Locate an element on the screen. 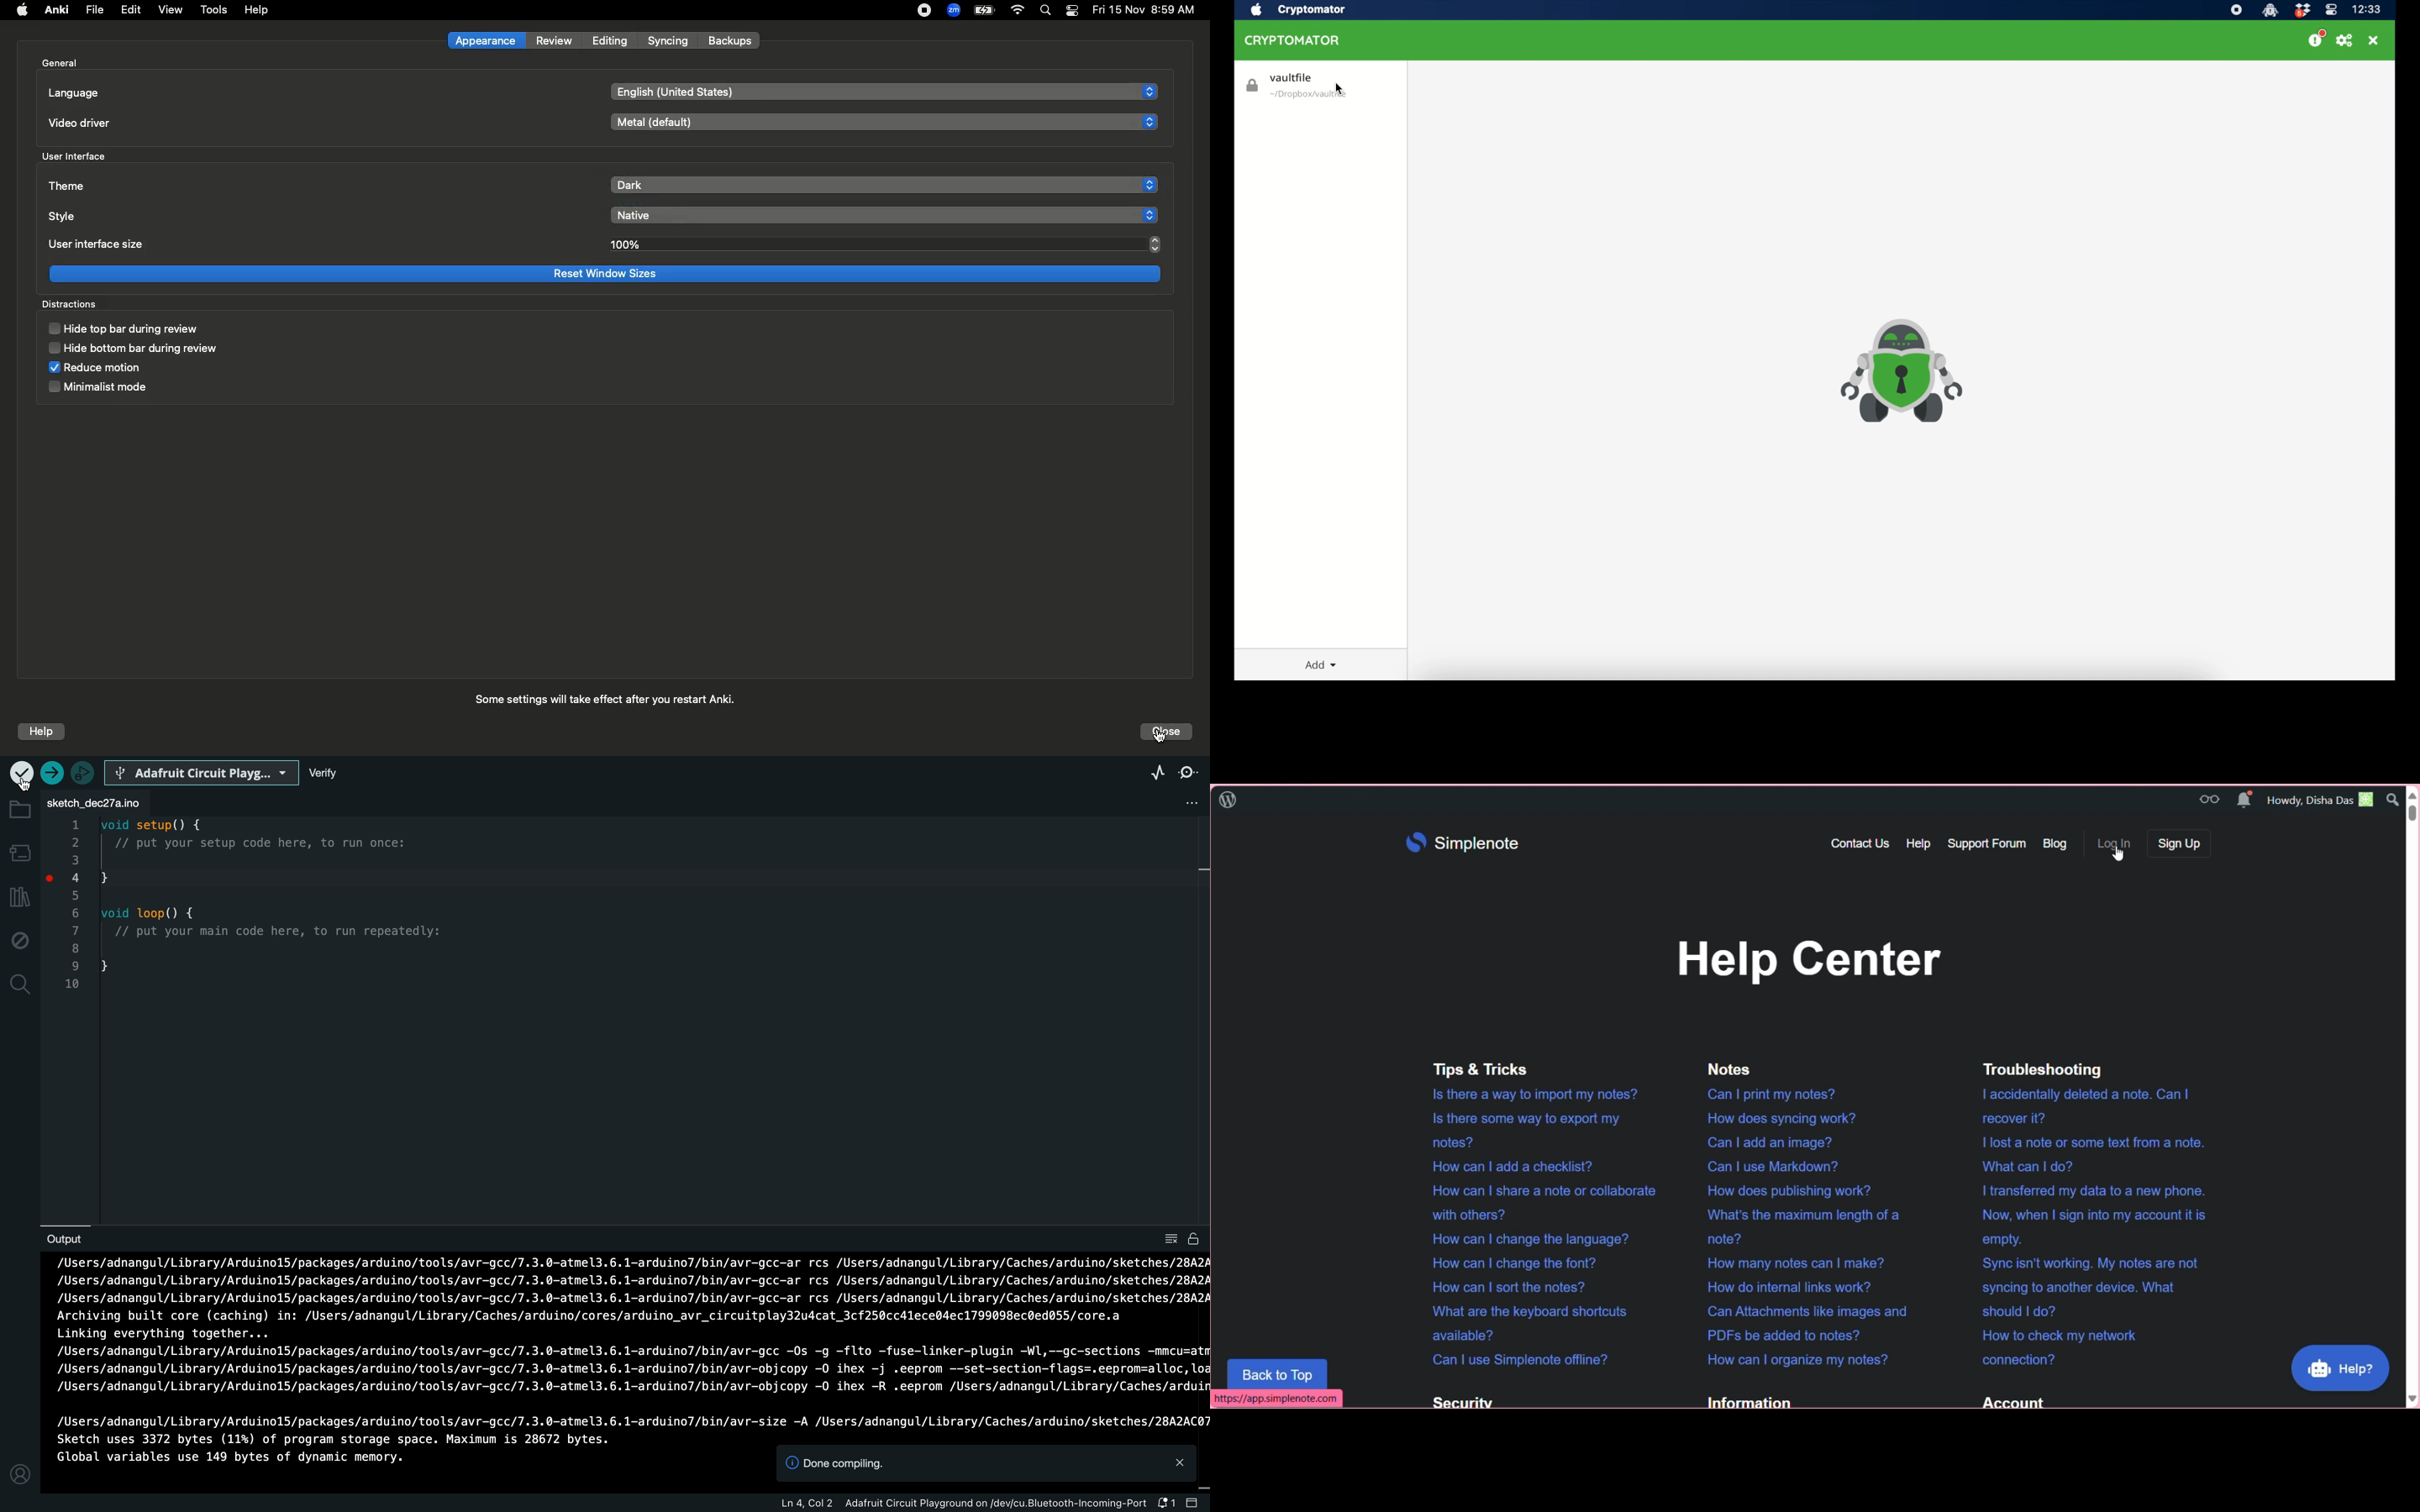 Image resolution: width=2436 pixels, height=1512 pixels. Internet is located at coordinates (1020, 11).